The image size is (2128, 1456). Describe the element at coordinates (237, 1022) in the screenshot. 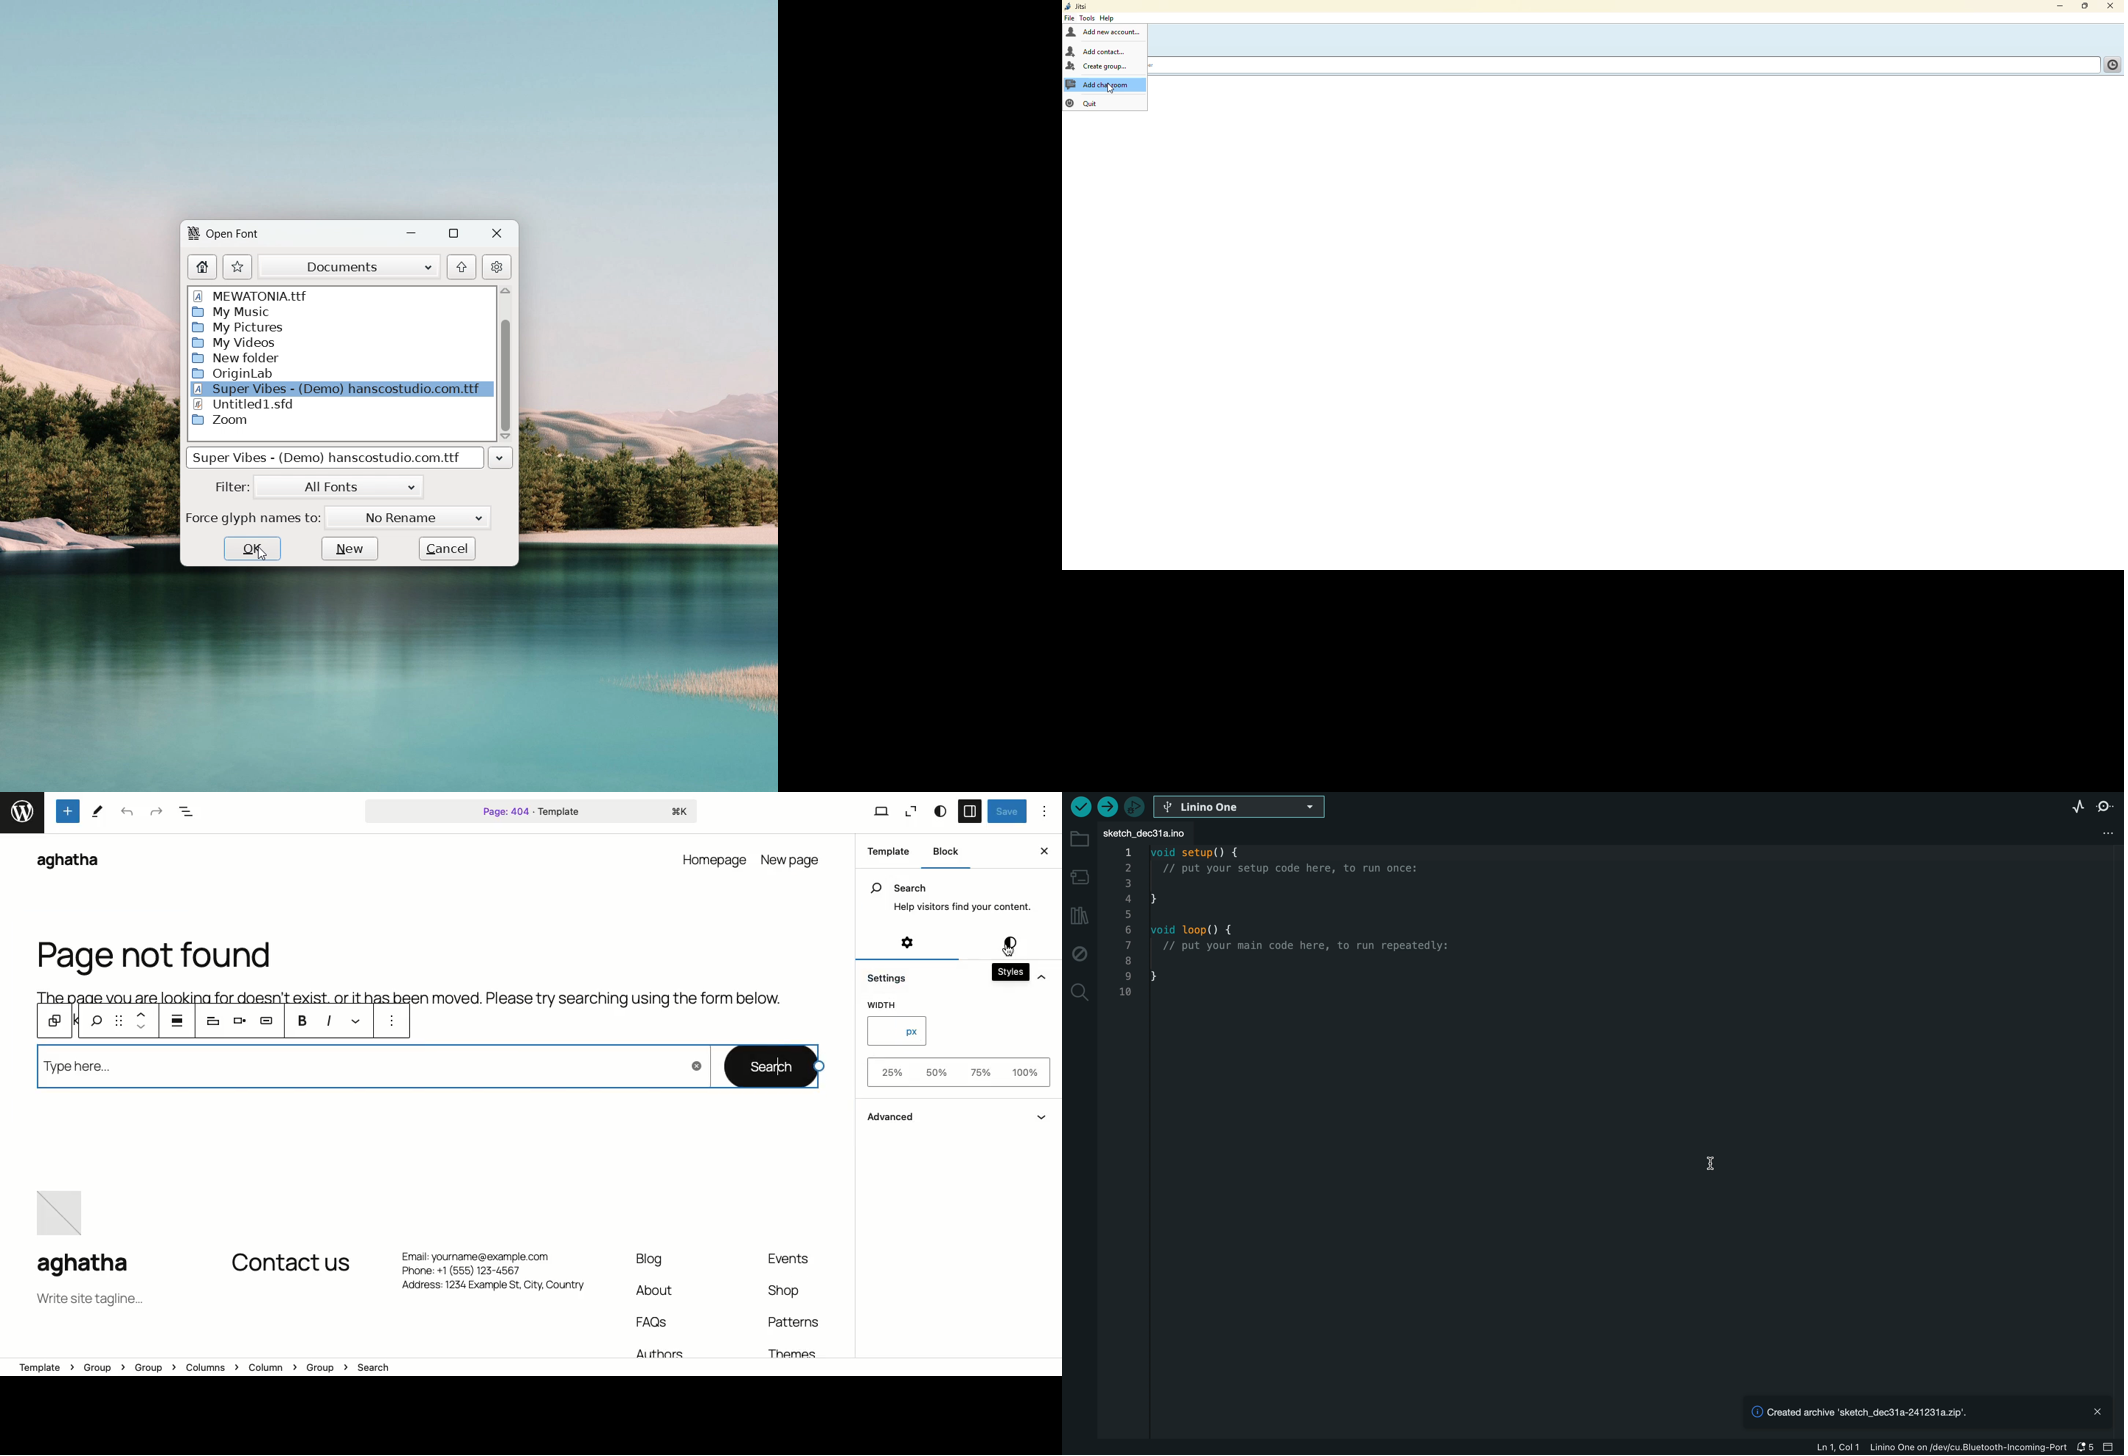

I see `Align` at that location.